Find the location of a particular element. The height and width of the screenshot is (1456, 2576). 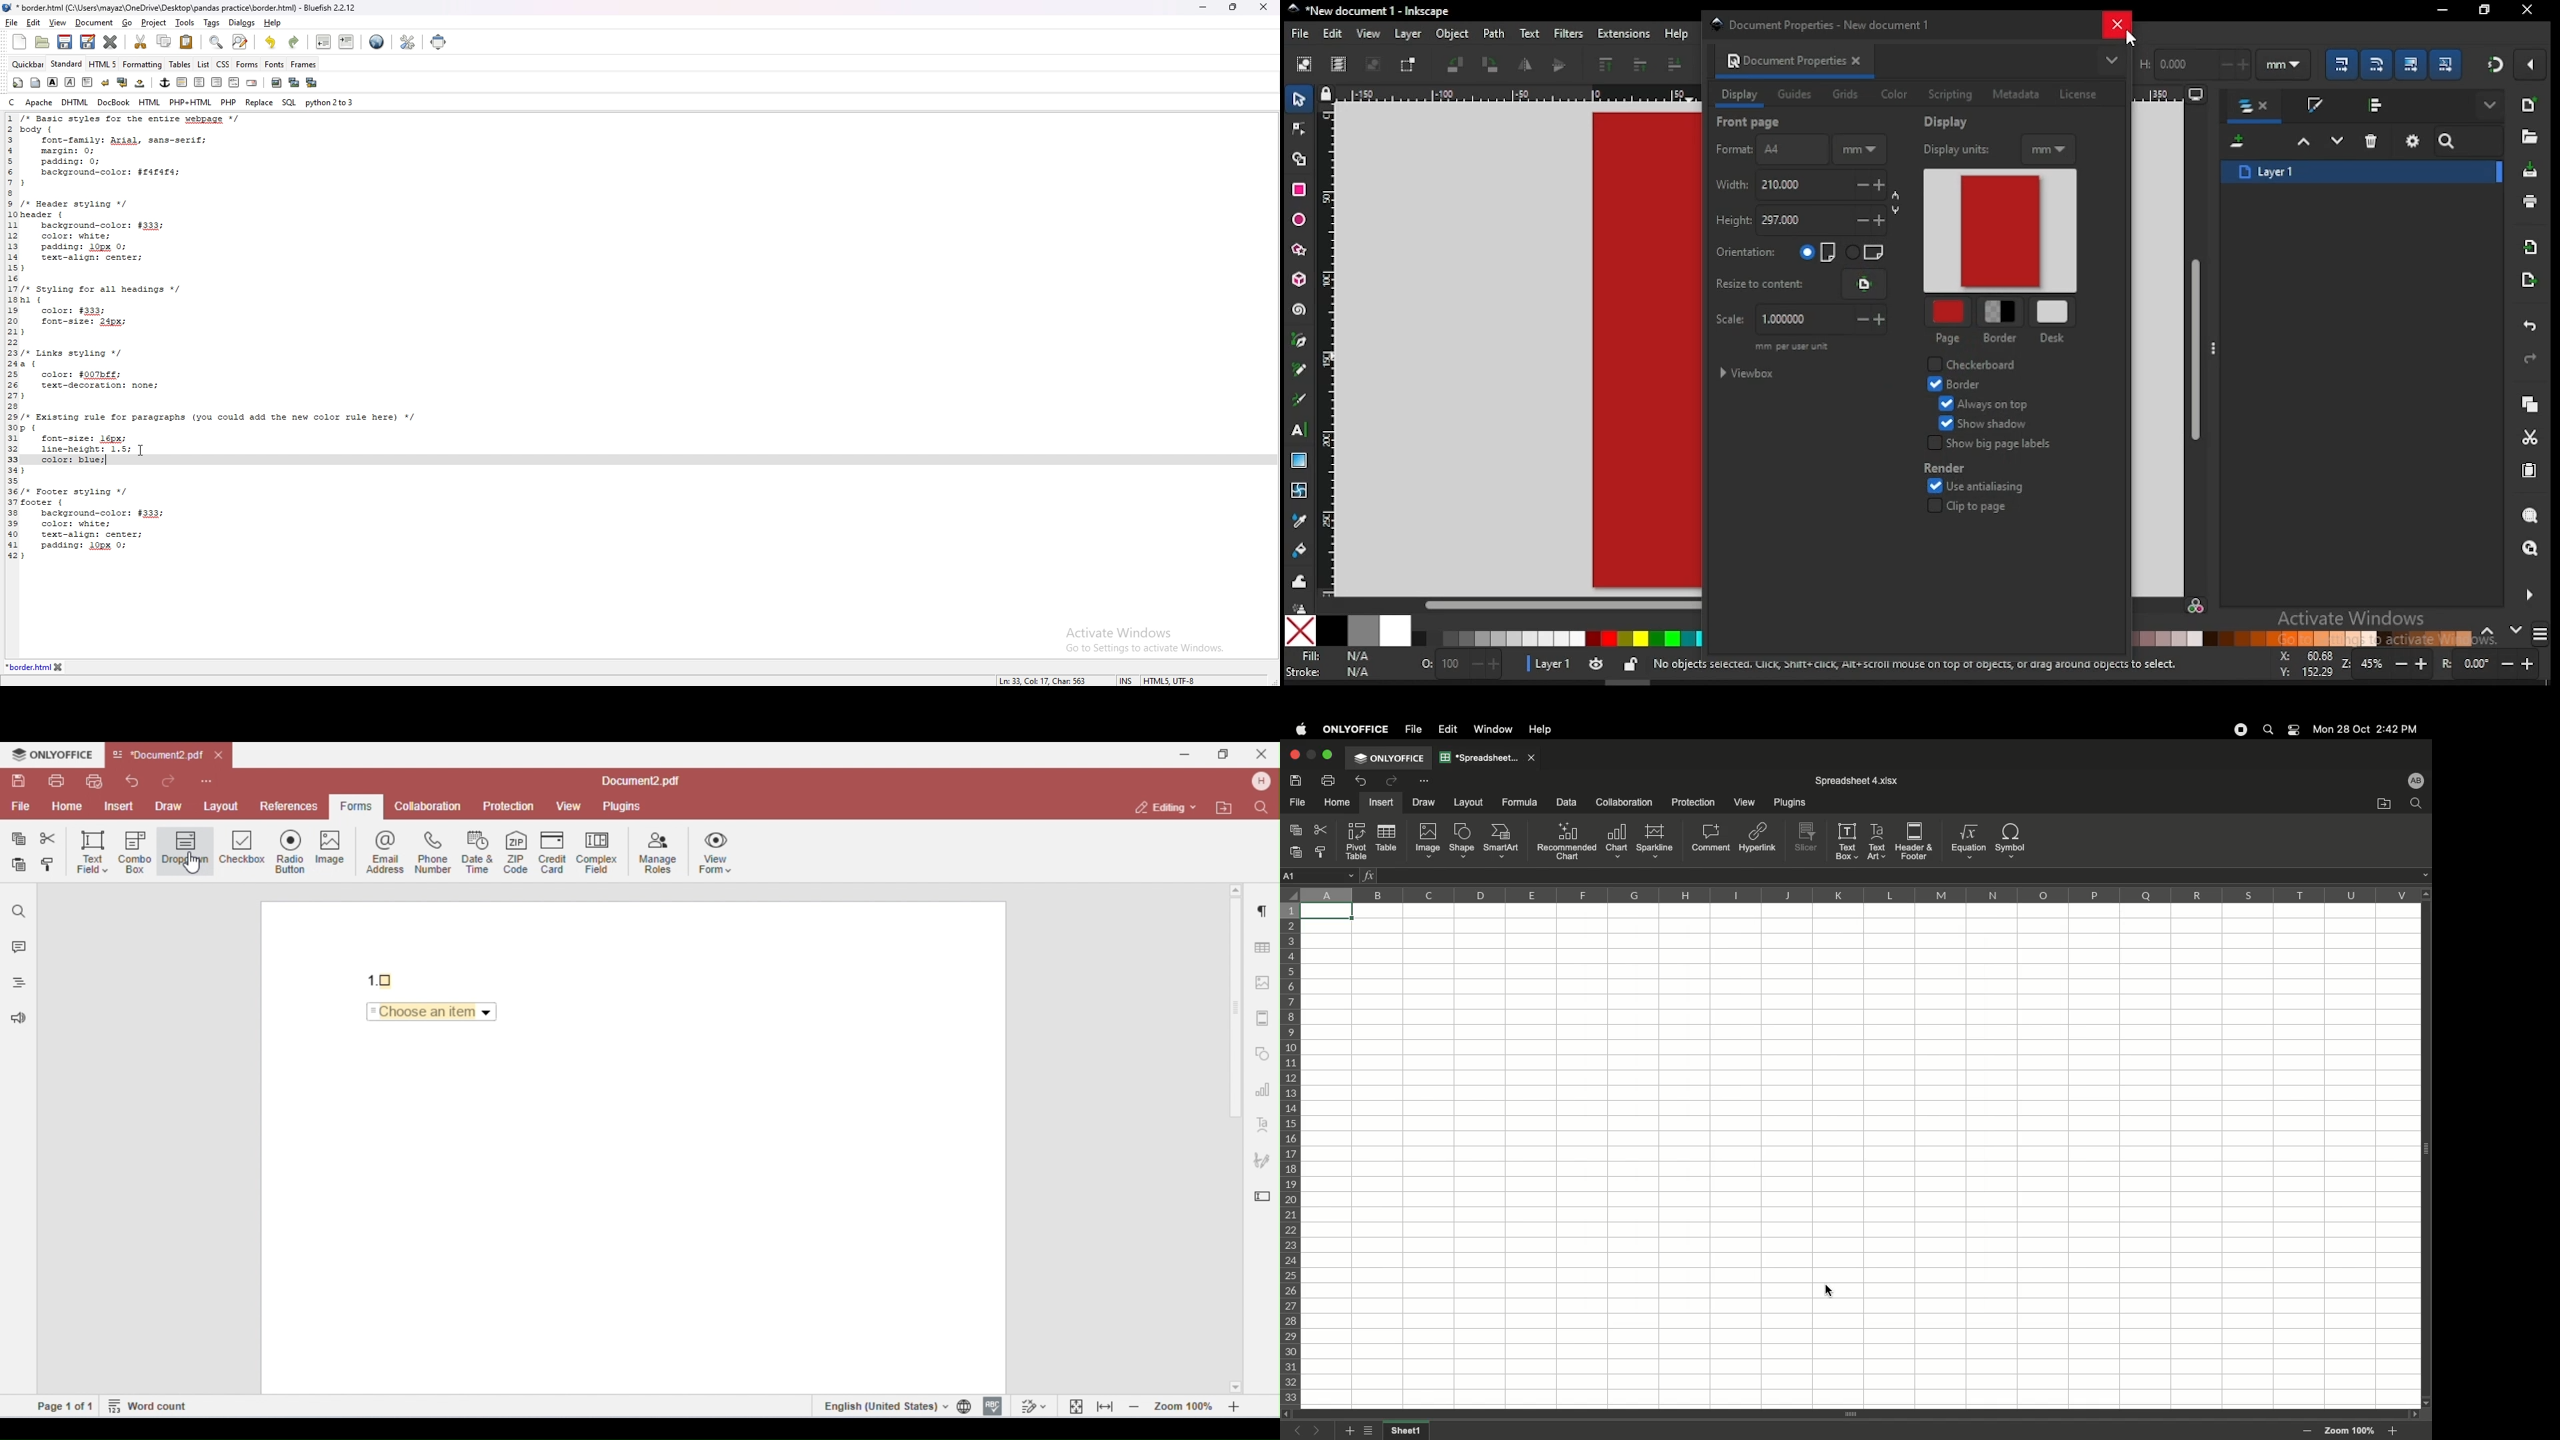

go is located at coordinates (128, 23).